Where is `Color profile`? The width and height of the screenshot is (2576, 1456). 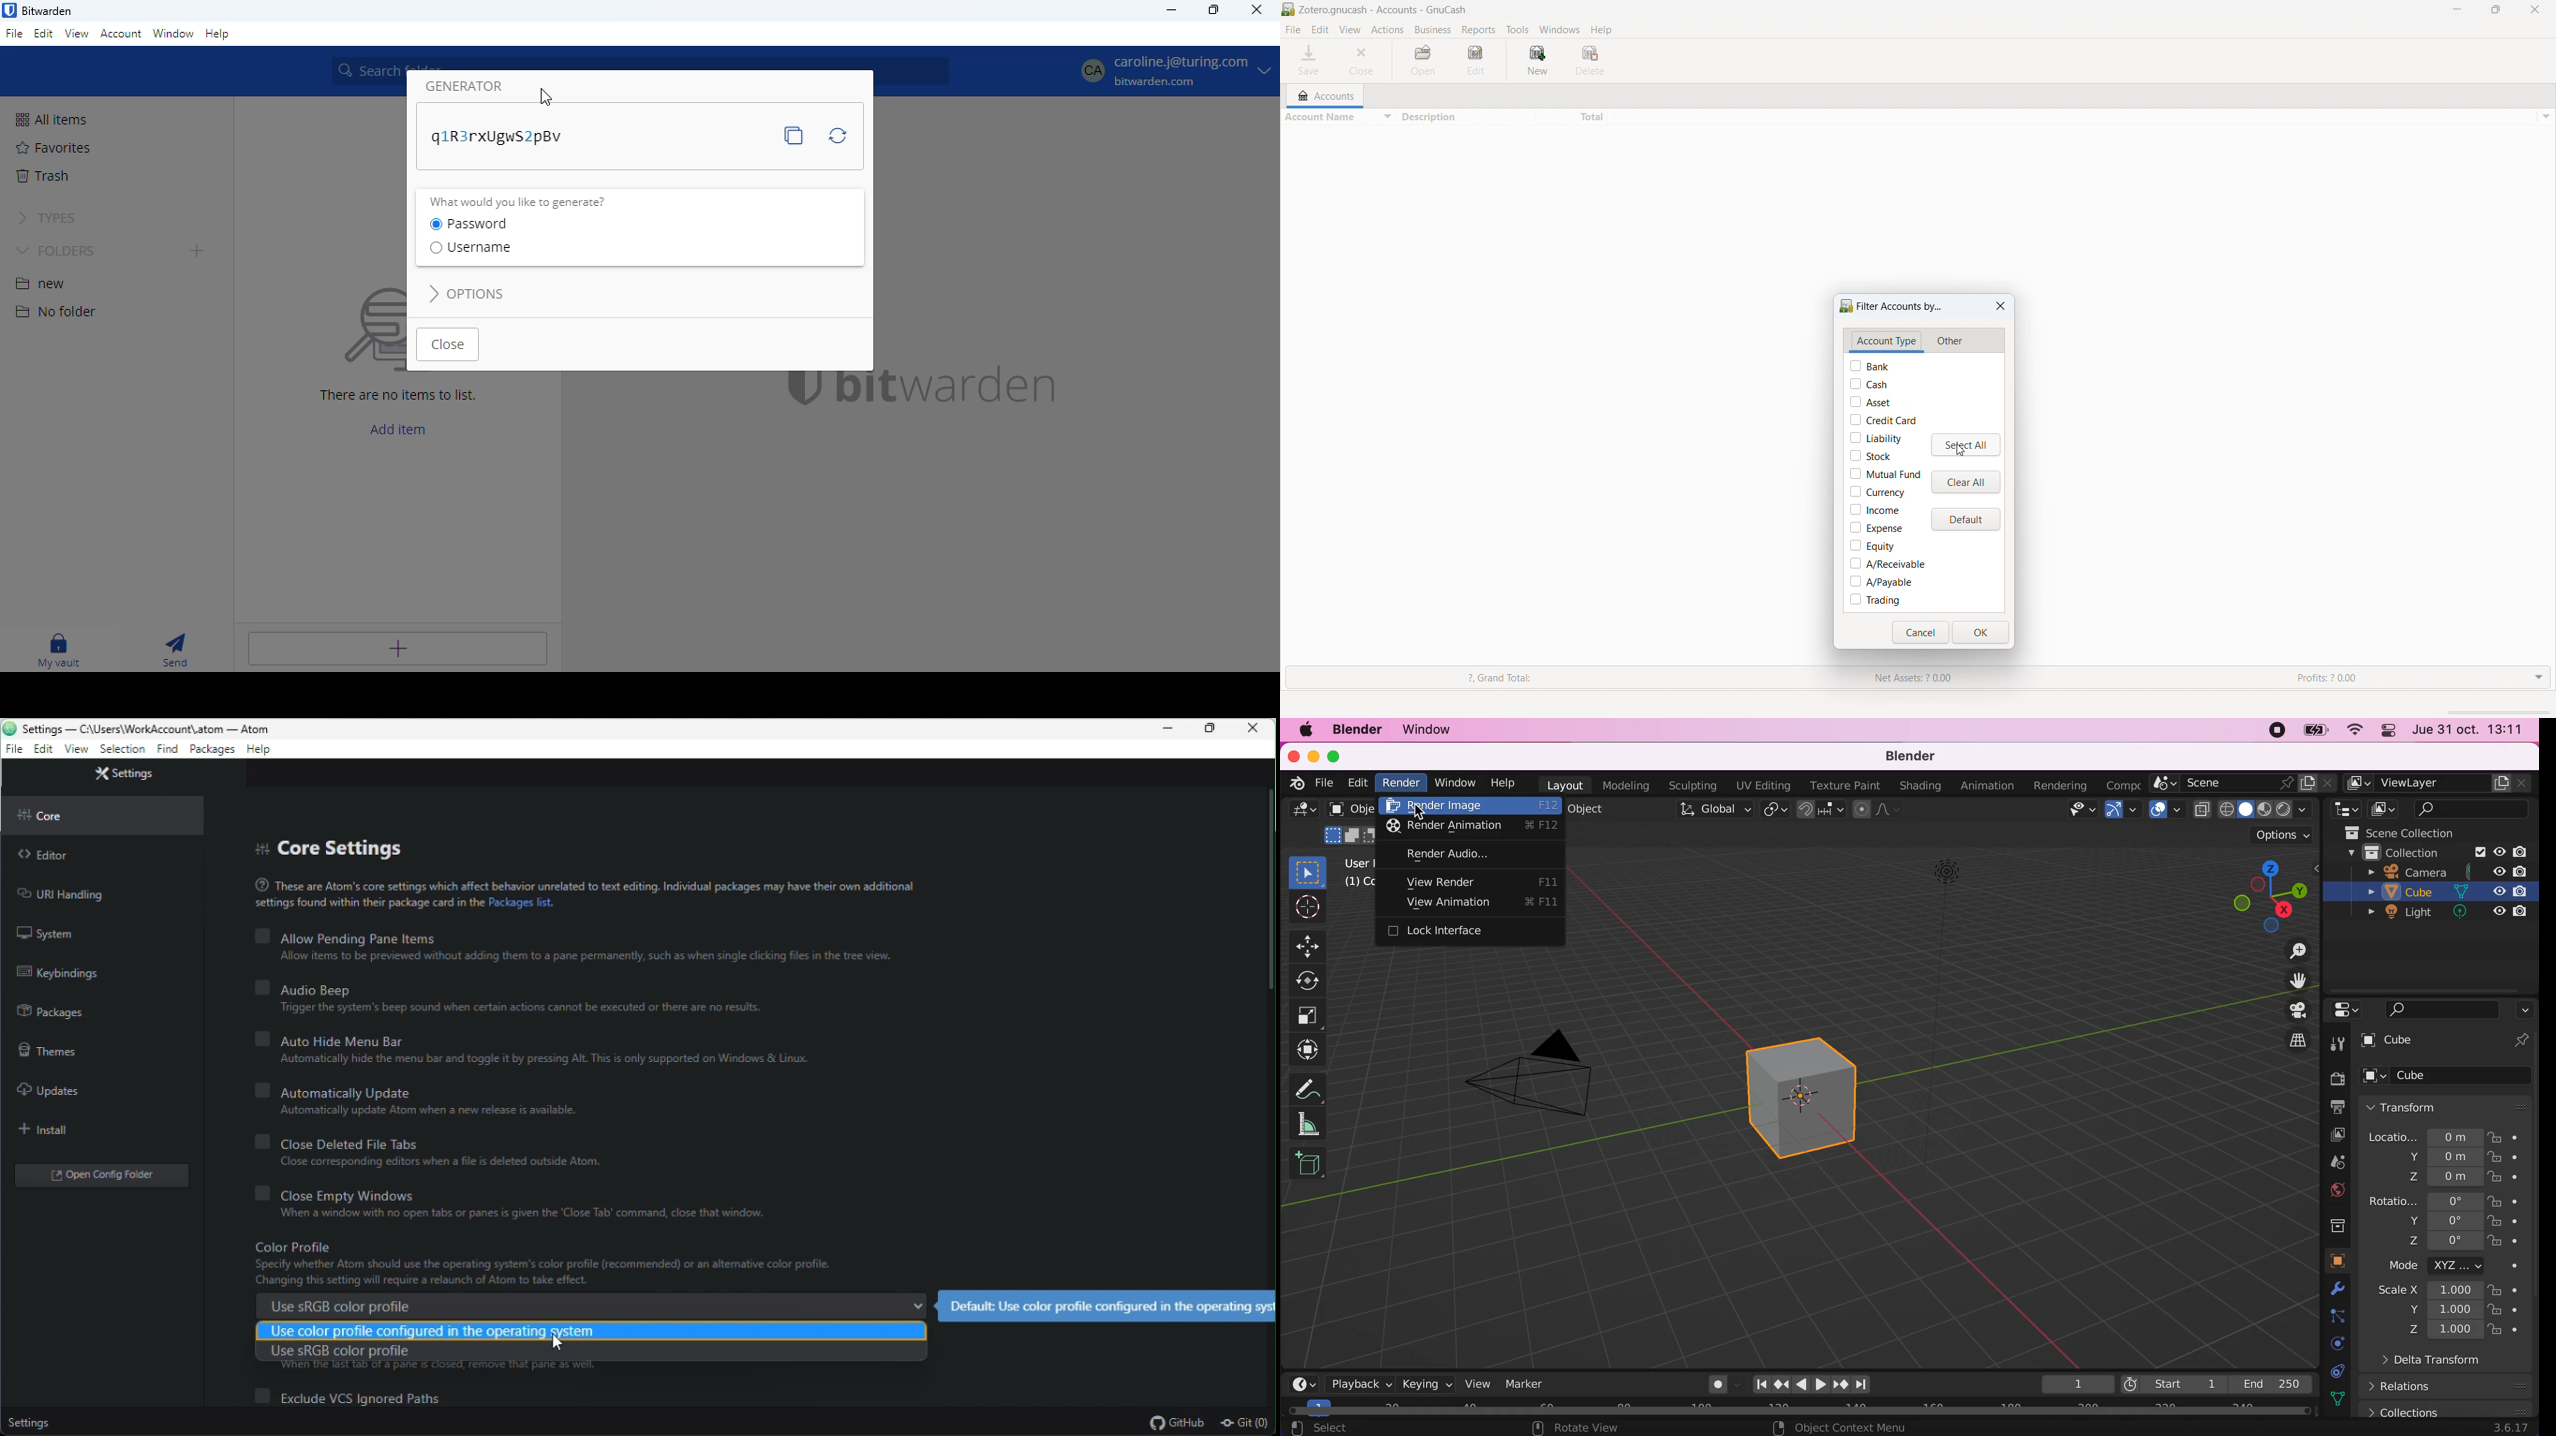 Color profile is located at coordinates (582, 1264).